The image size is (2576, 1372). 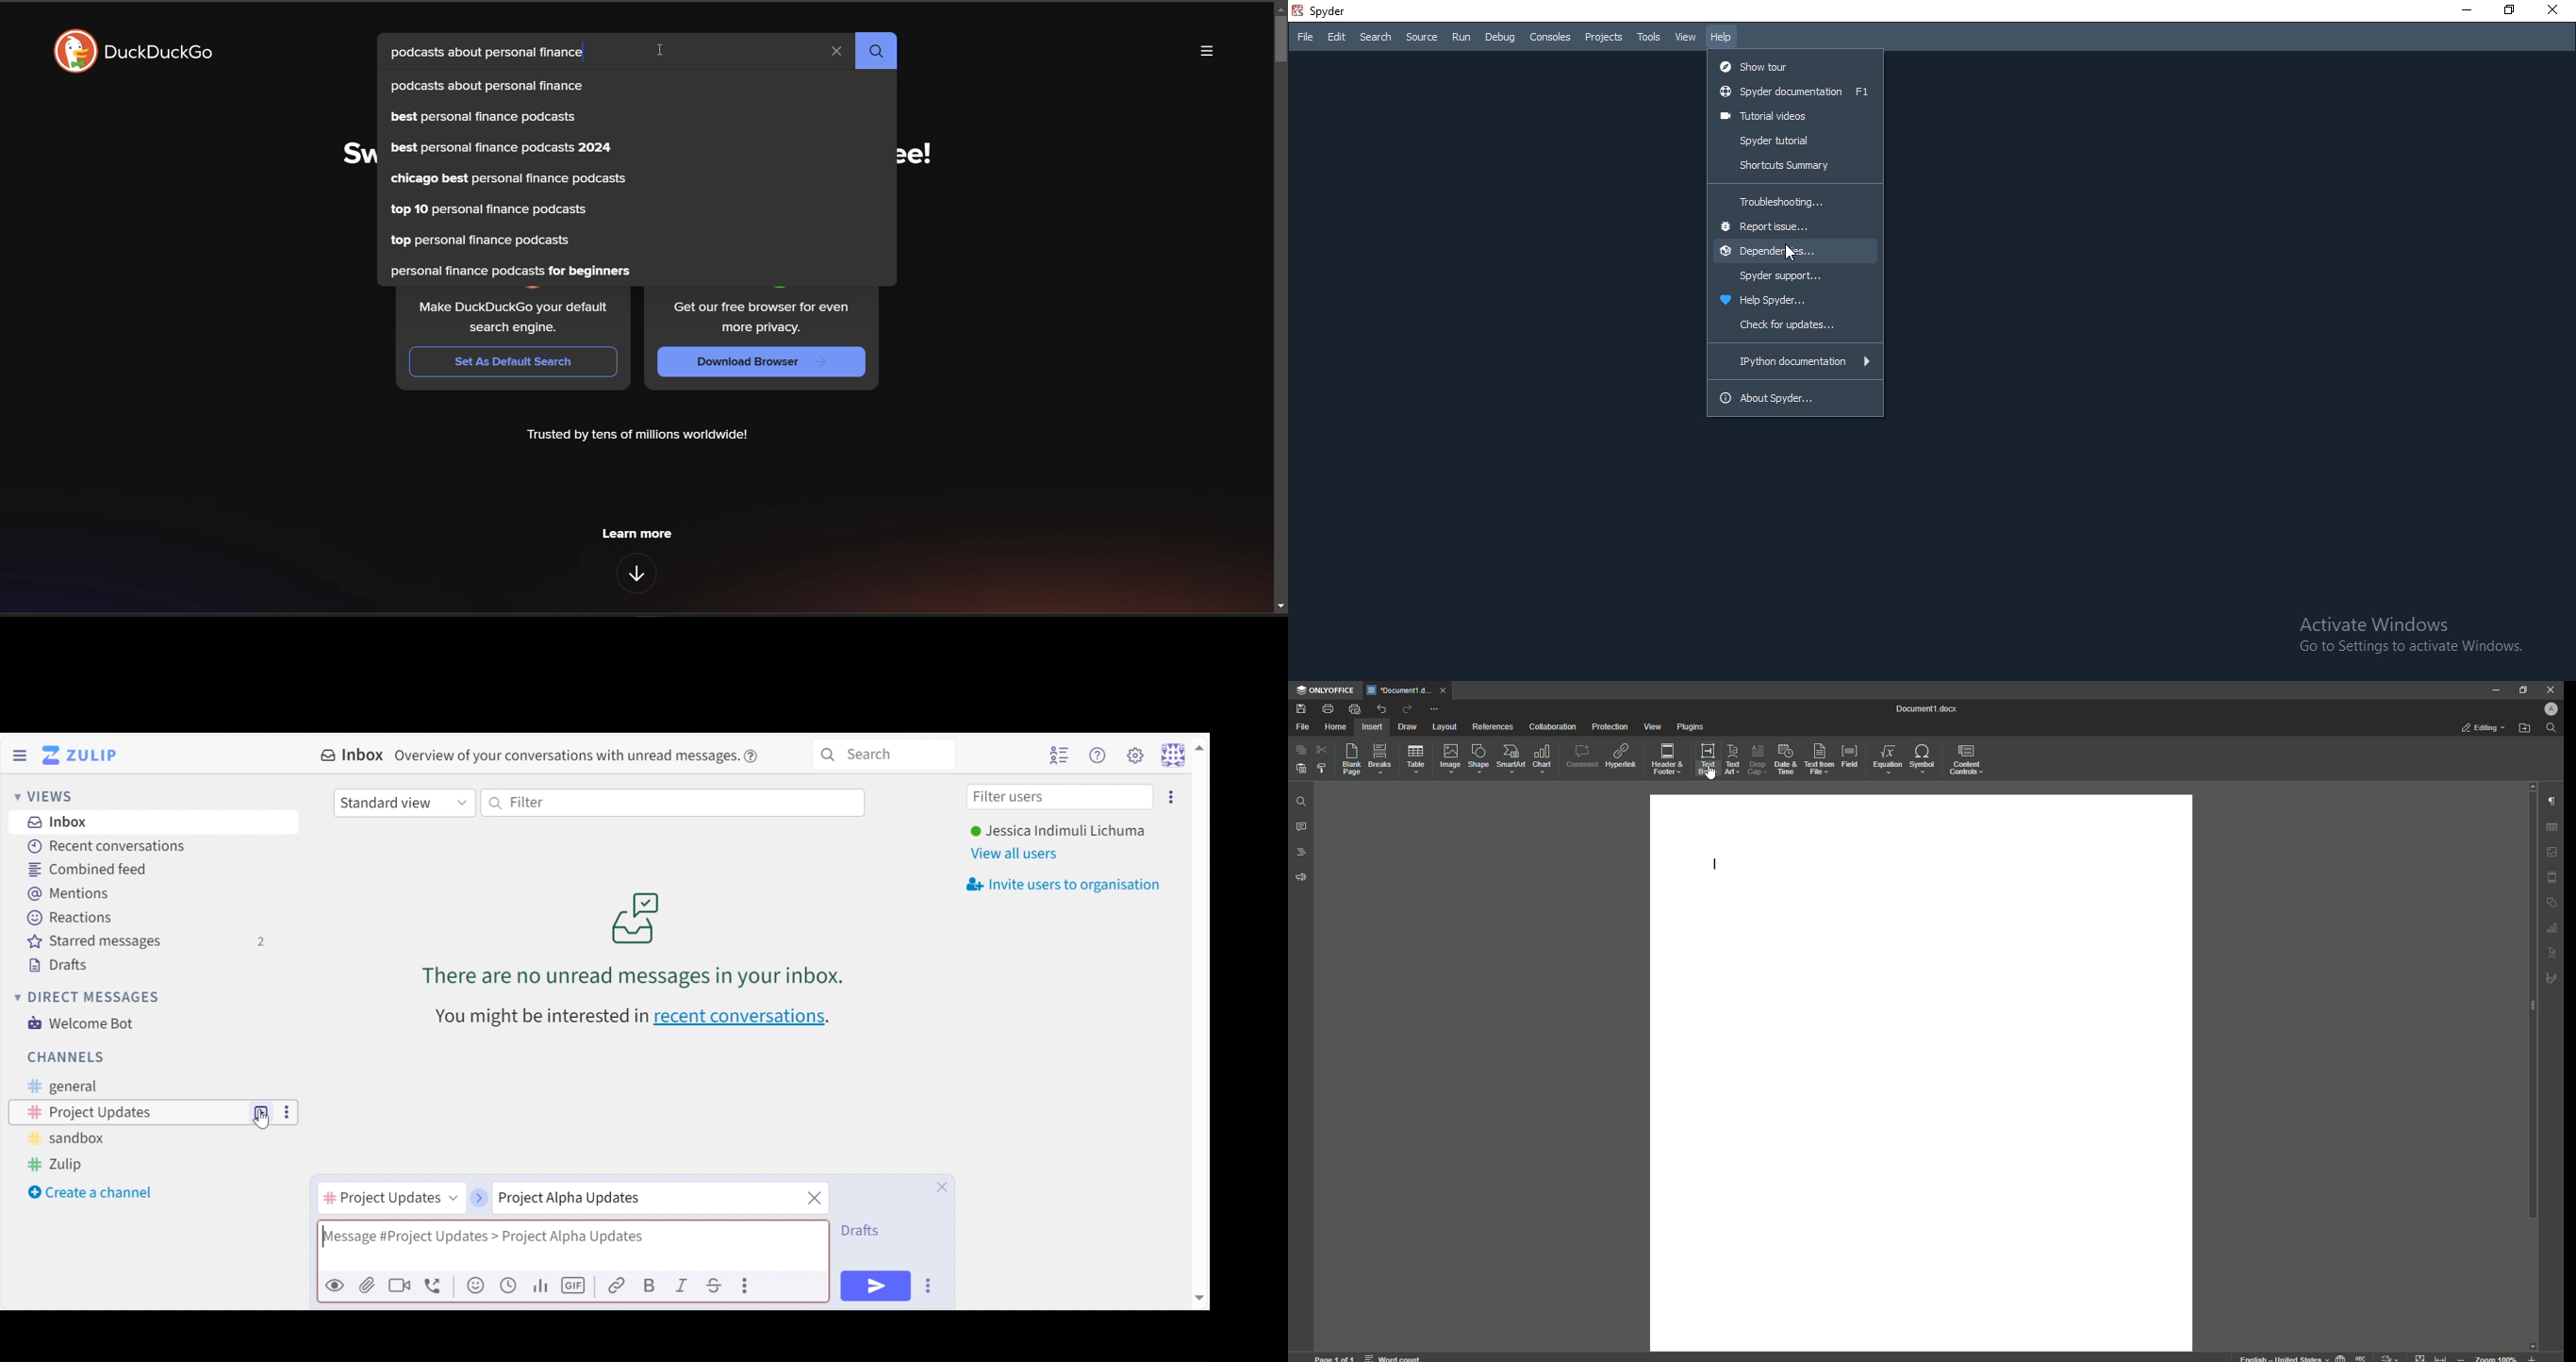 What do you see at coordinates (1373, 37) in the screenshot?
I see `Search` at bounding box center [1373, 37].